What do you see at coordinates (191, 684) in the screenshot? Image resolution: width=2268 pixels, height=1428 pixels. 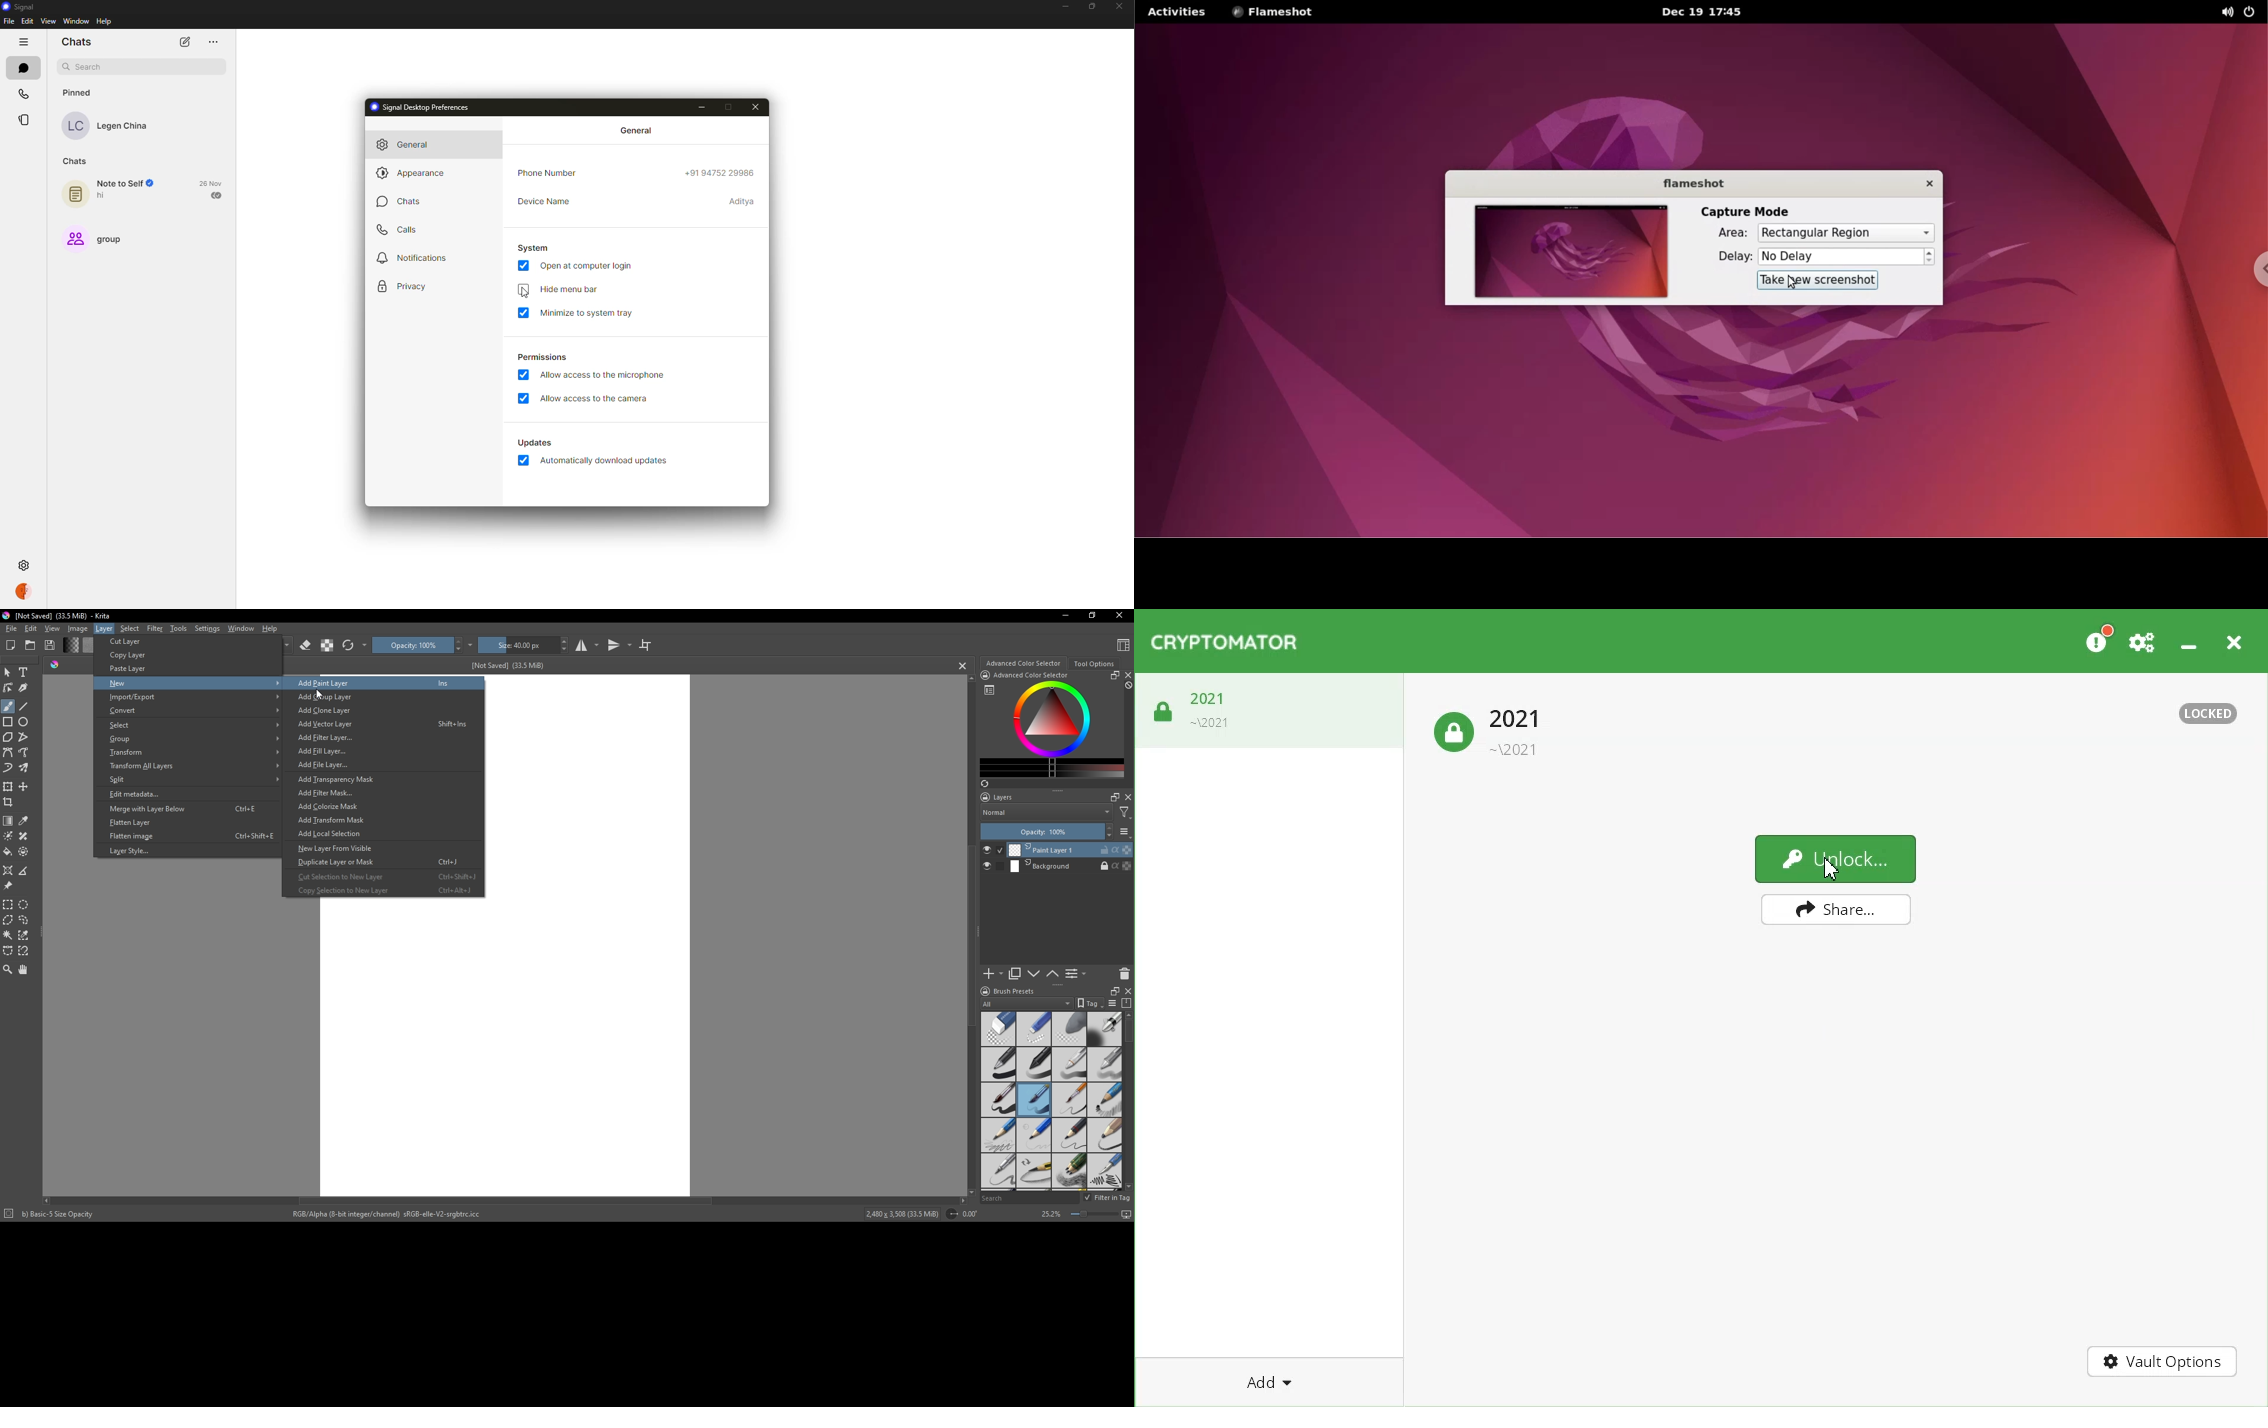 I see `New` at bounding box center [191, 684].